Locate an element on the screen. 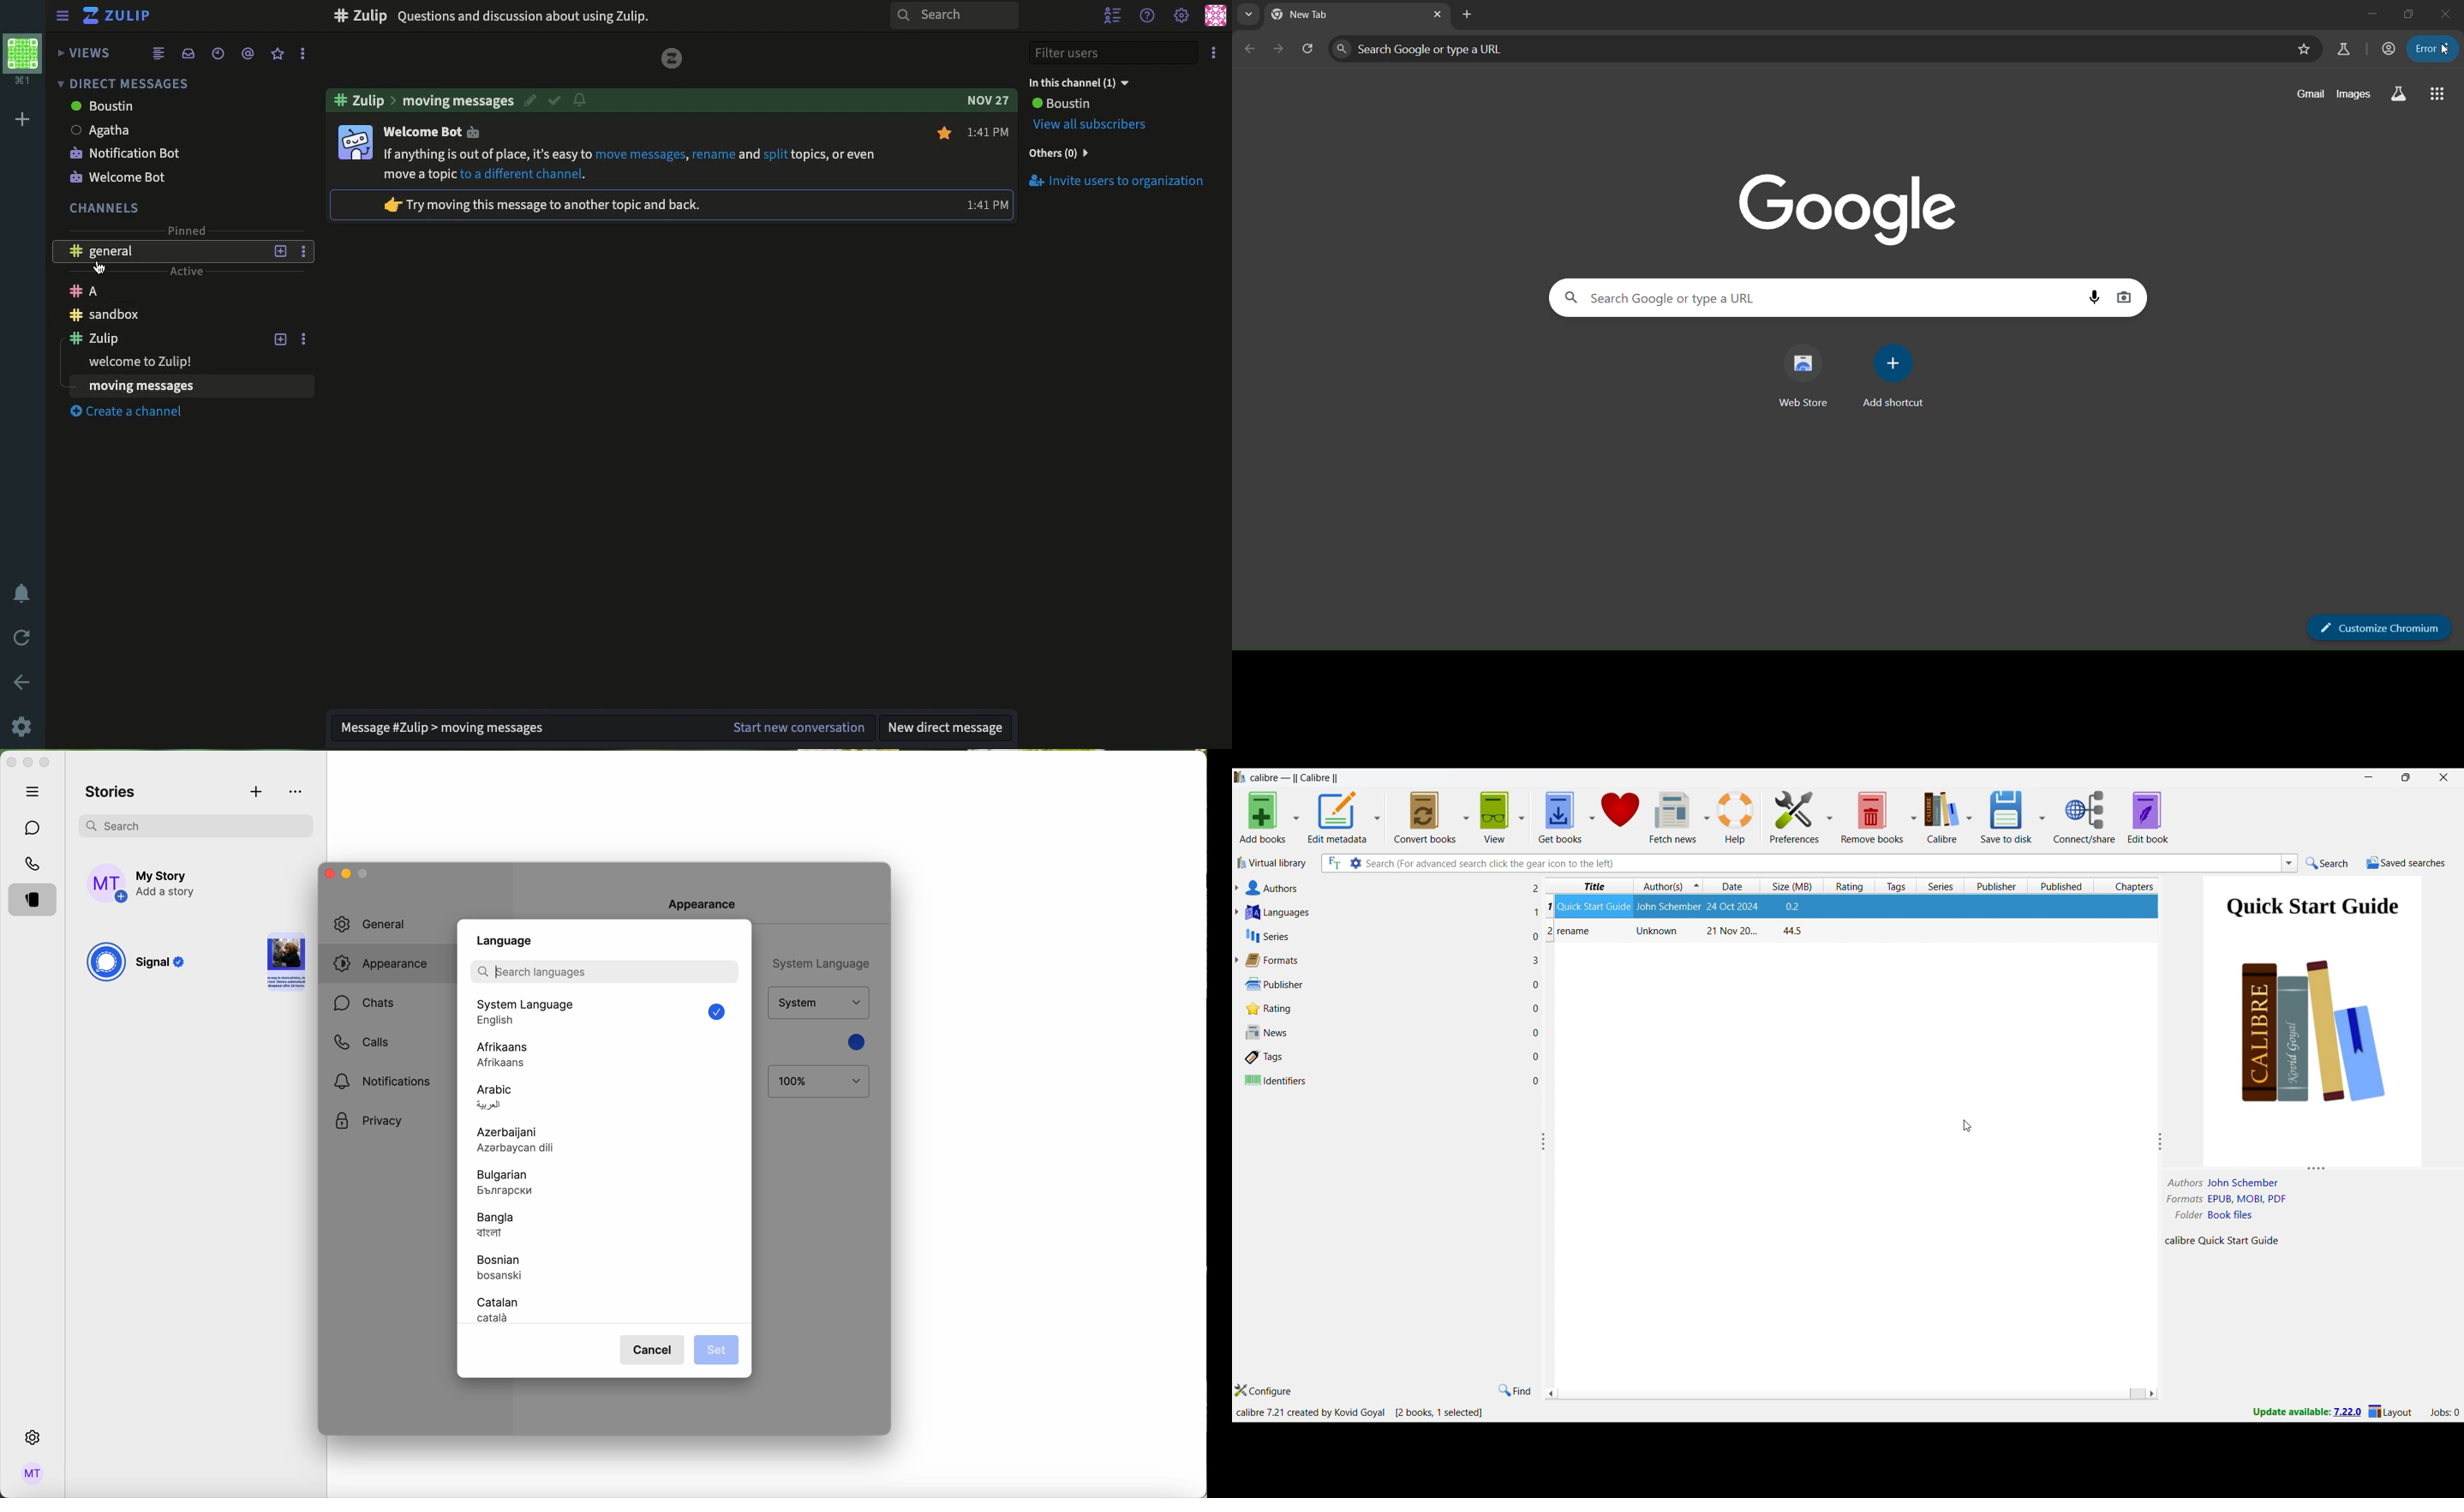 The width and height of the screenshot is (2464, 1512). Tag is located at coordinates (248, 52).